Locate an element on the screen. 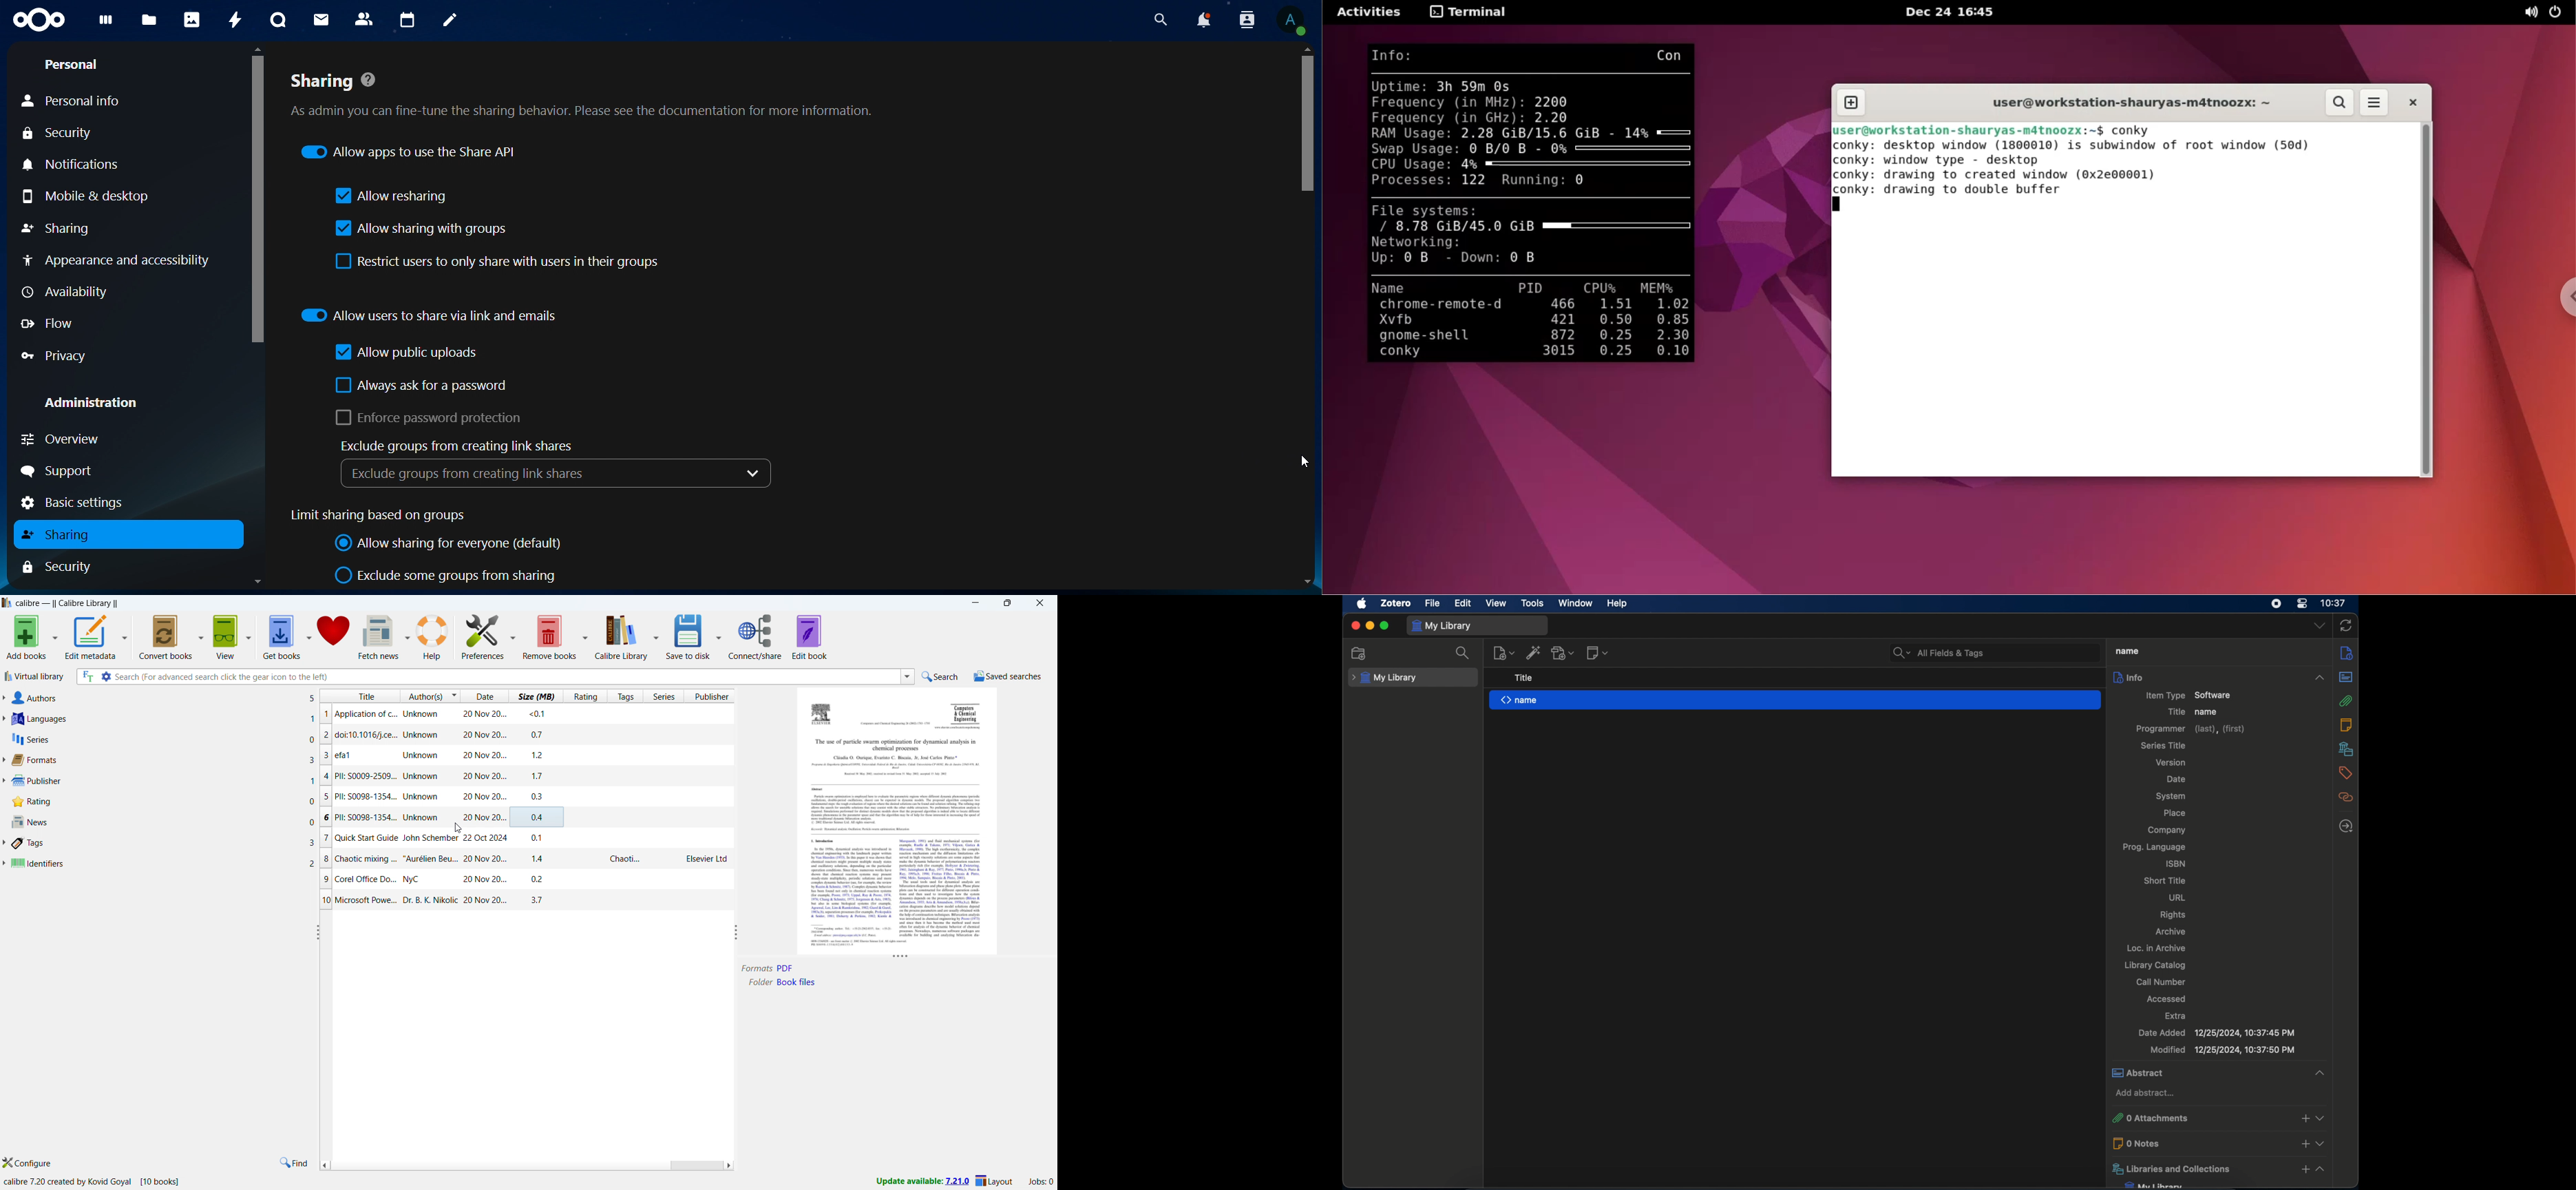 Image resolution: width=2576 pixels, height=1204 pixels. news is located at coordinates (162, 821).